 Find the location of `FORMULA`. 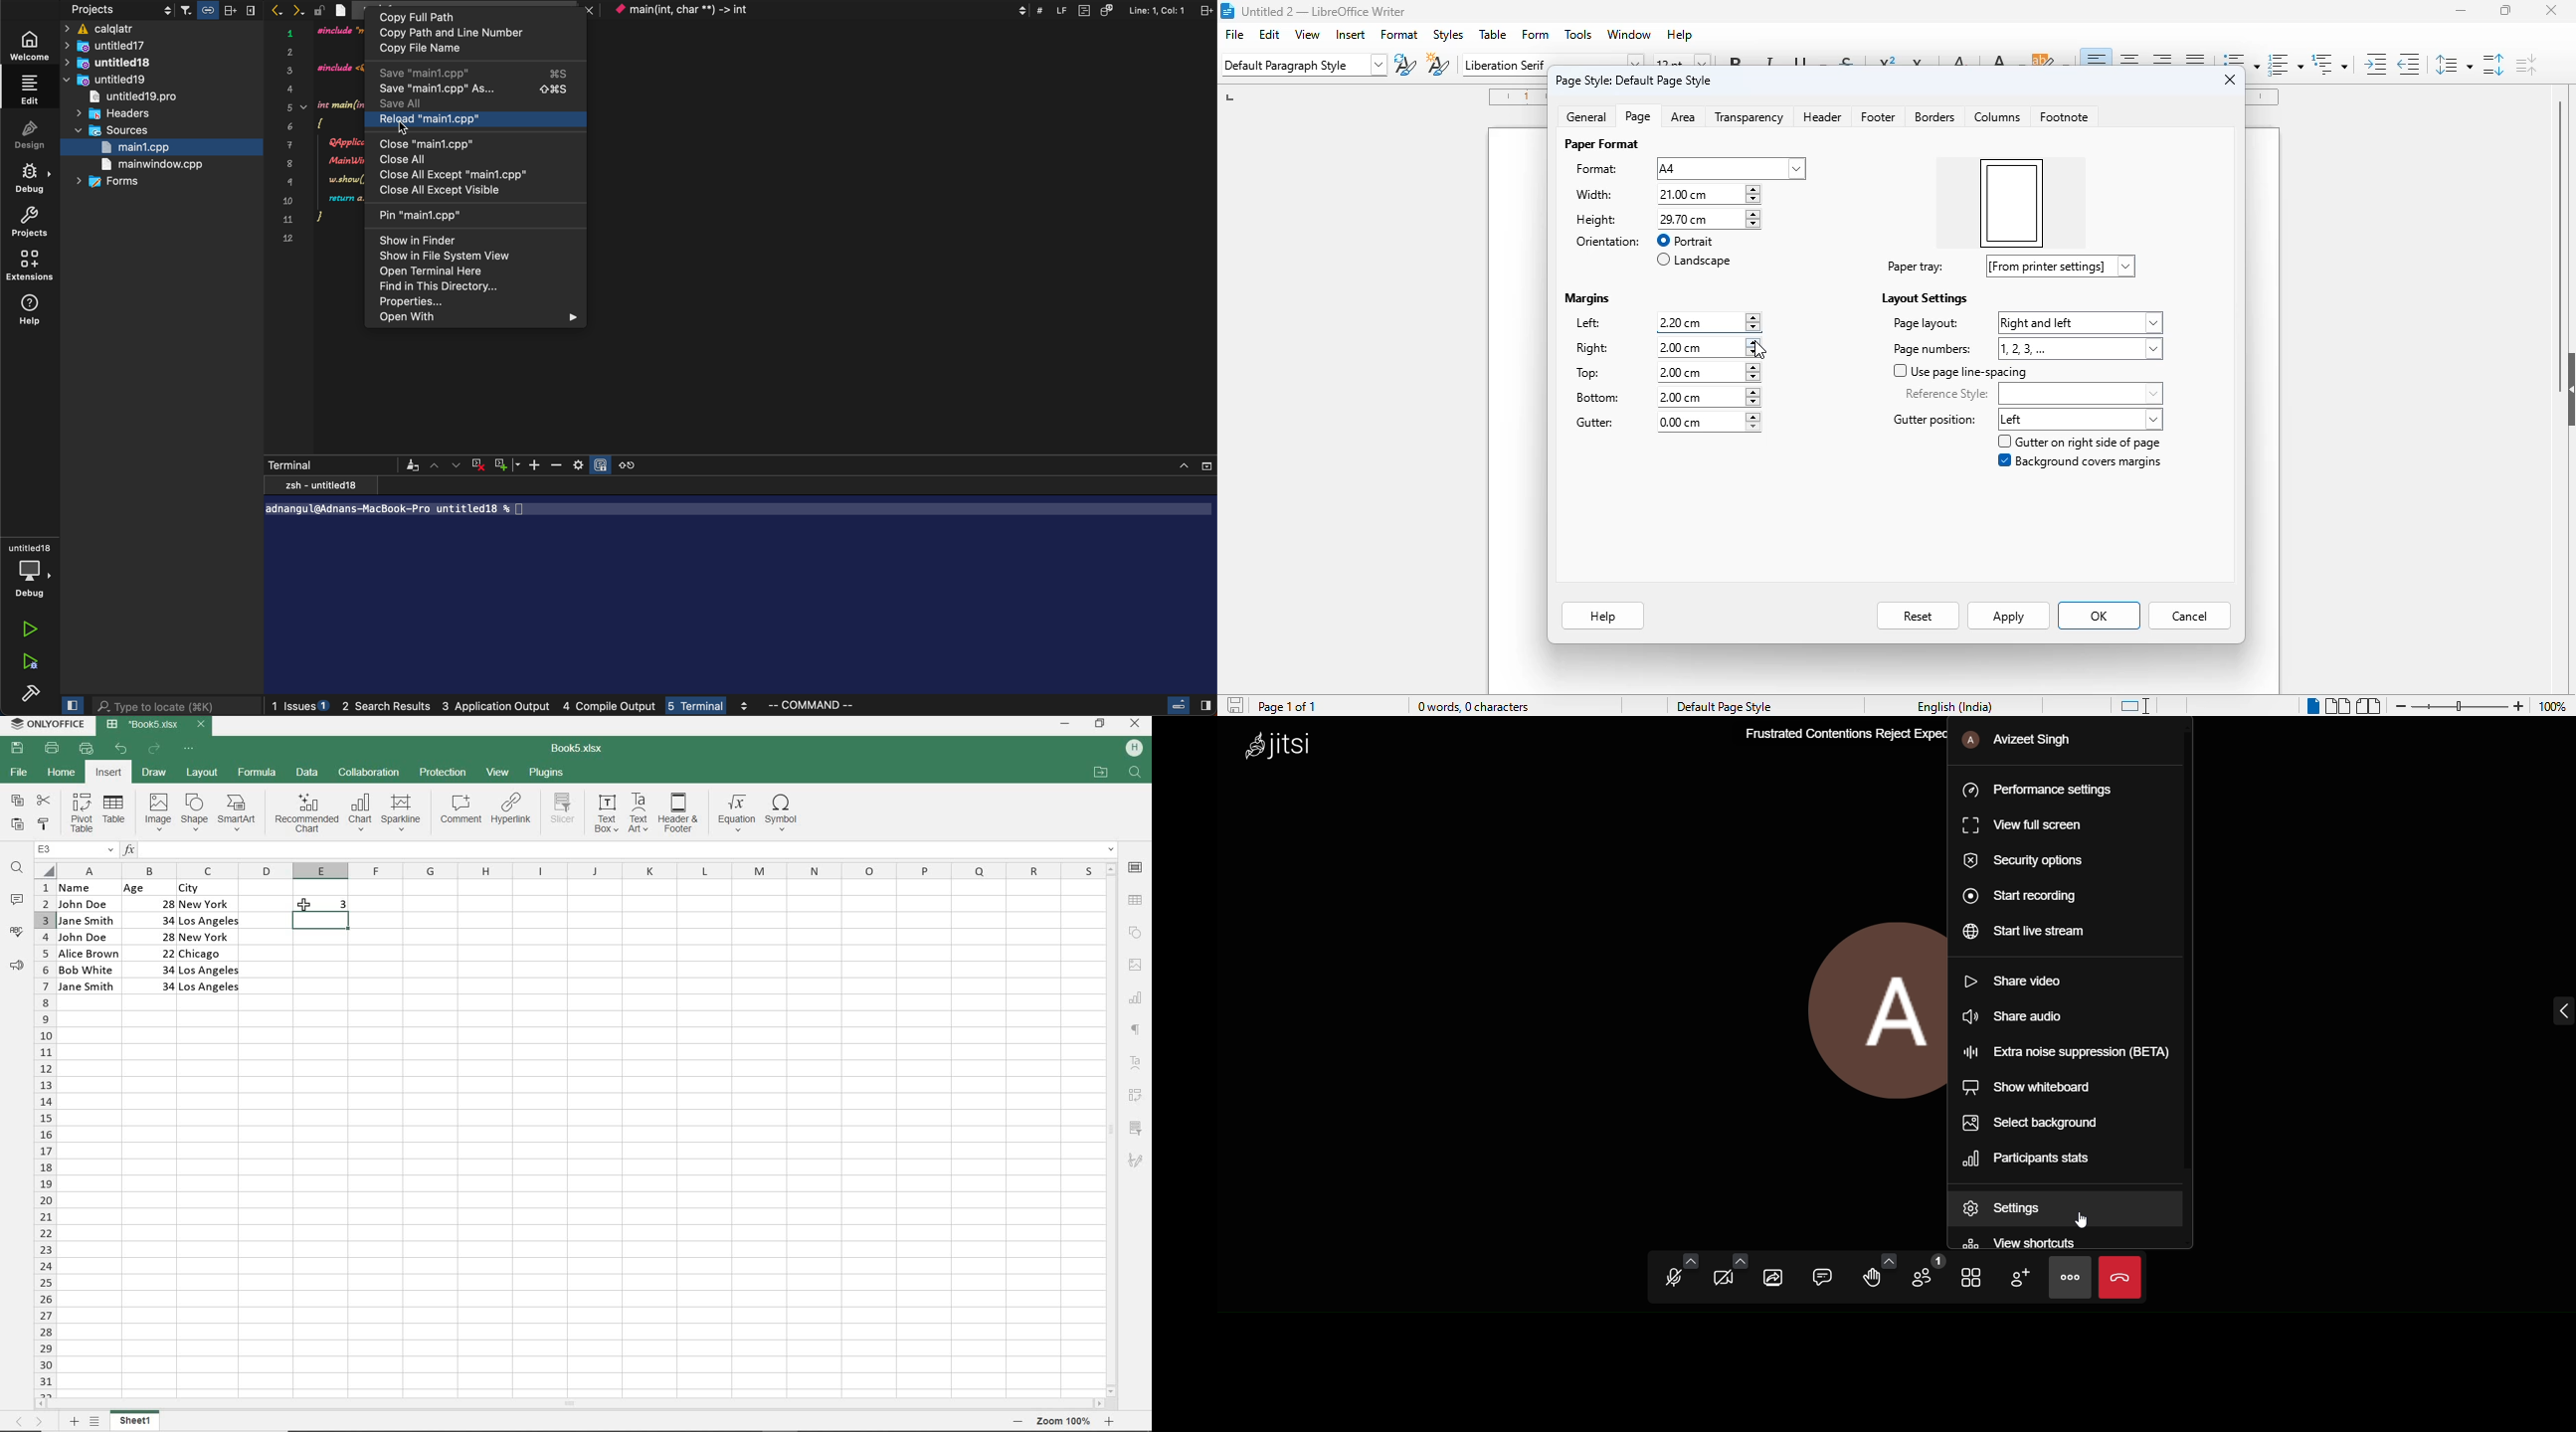

FORMULA is located at coordinates (256, 772).